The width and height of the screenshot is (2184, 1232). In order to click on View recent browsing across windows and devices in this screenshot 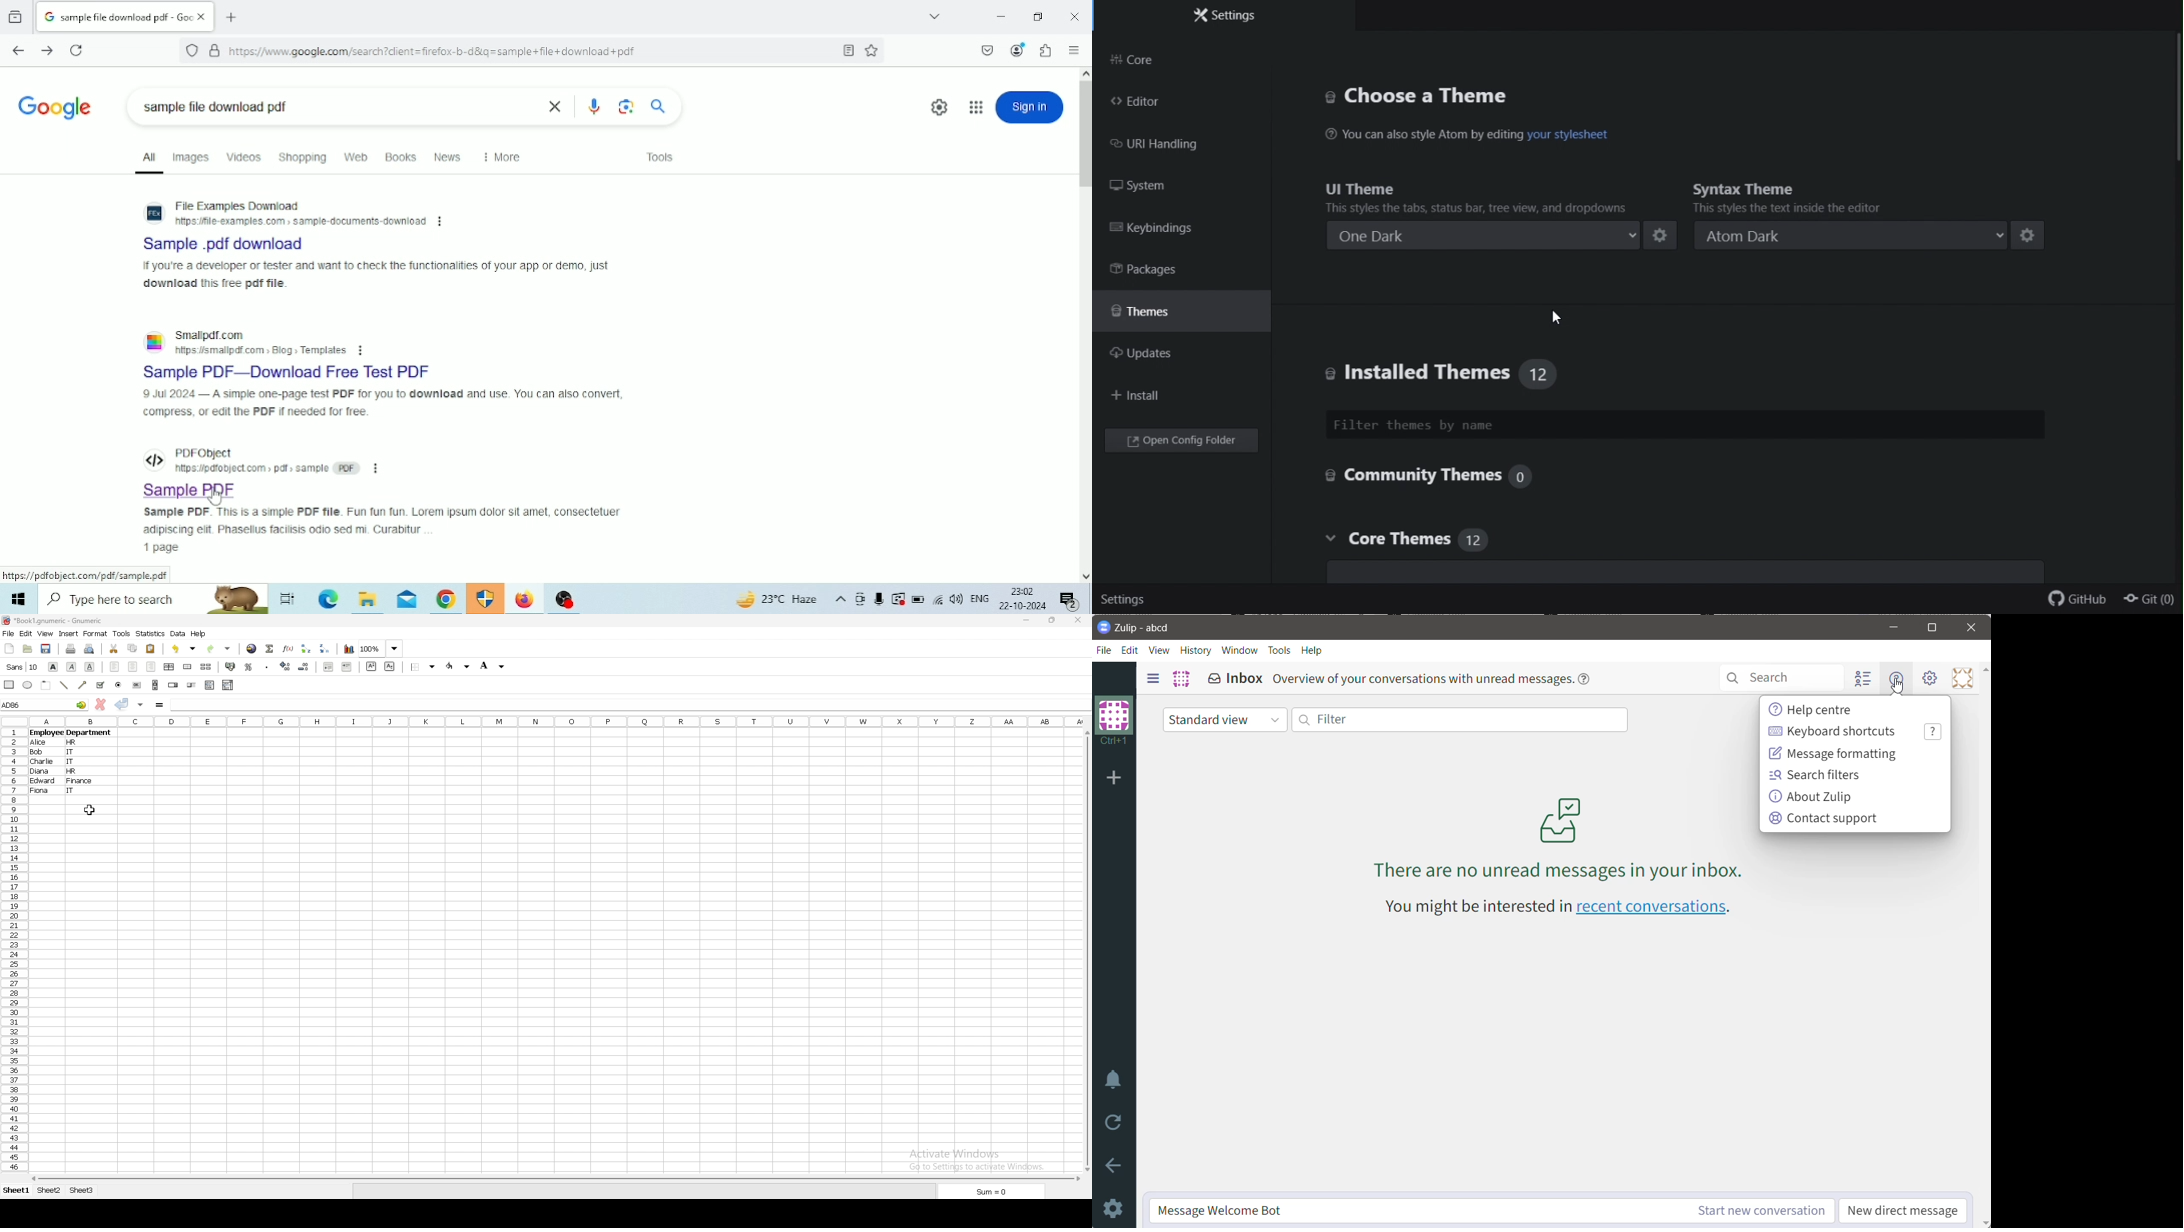, I will do `click(15, 18)`.